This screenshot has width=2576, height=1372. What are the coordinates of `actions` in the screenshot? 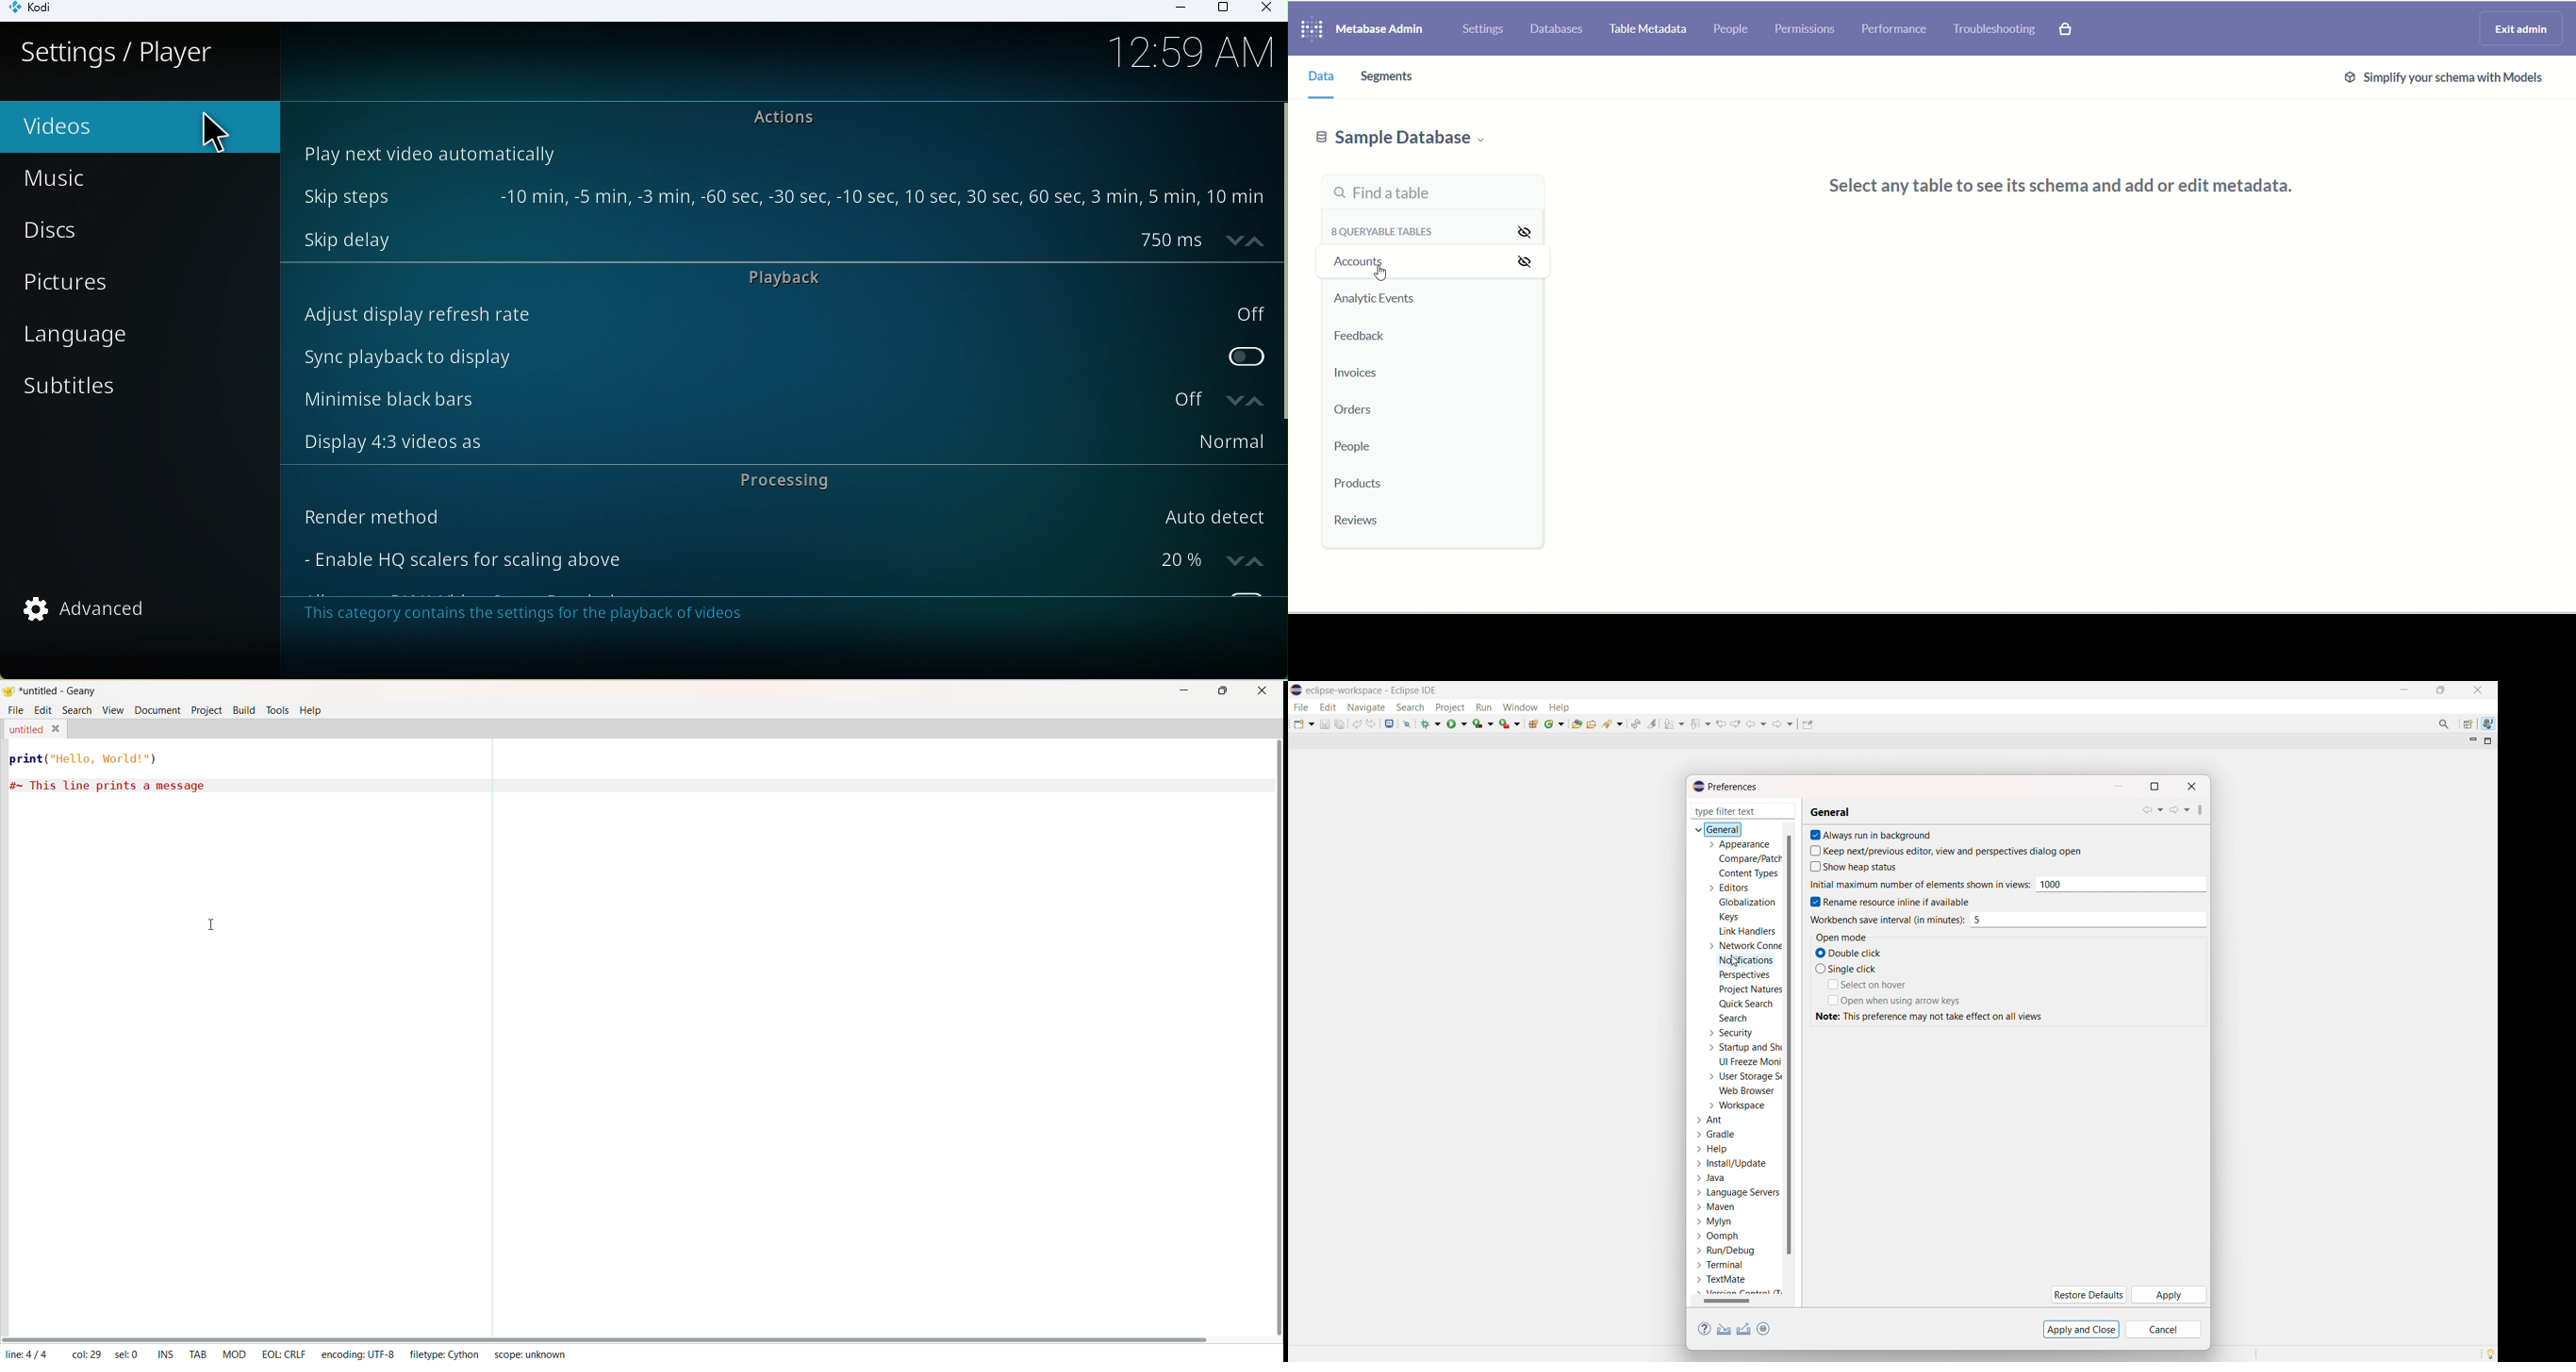 It's located at (792, 112).